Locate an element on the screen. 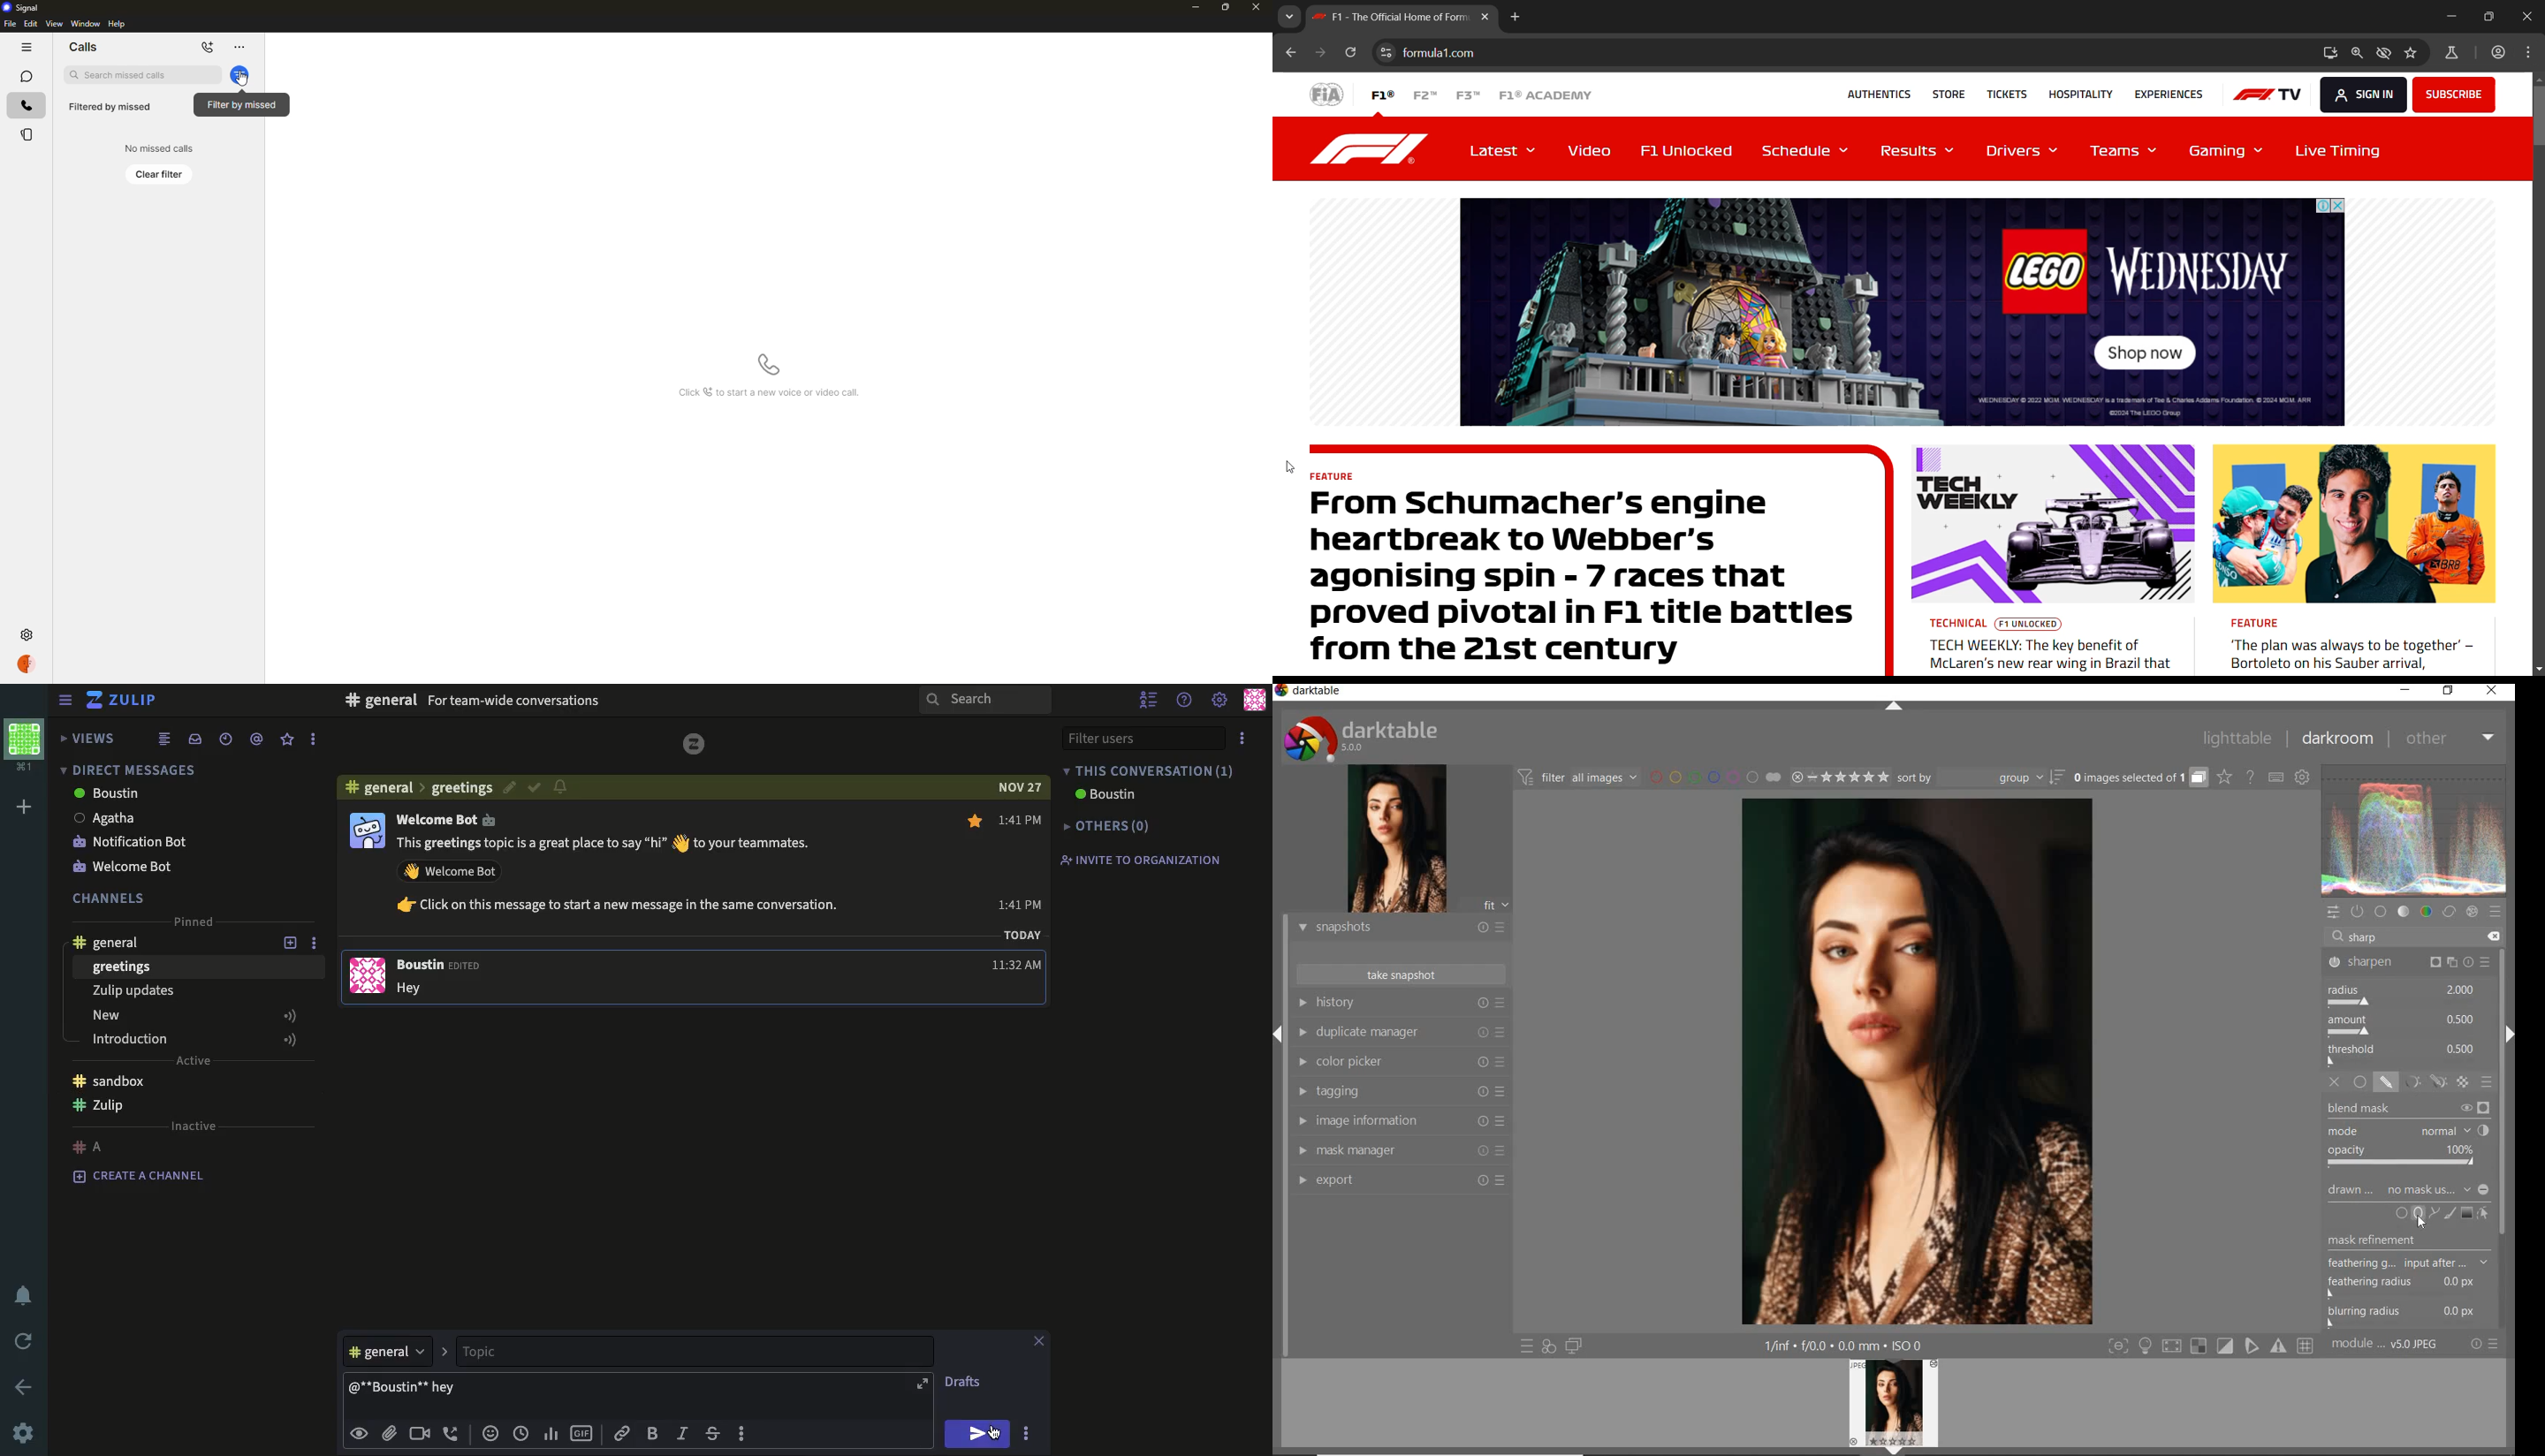 The width and height of the screenshot is (2548, 1456). filter images by color labels is located at coordinates (1702, 778).